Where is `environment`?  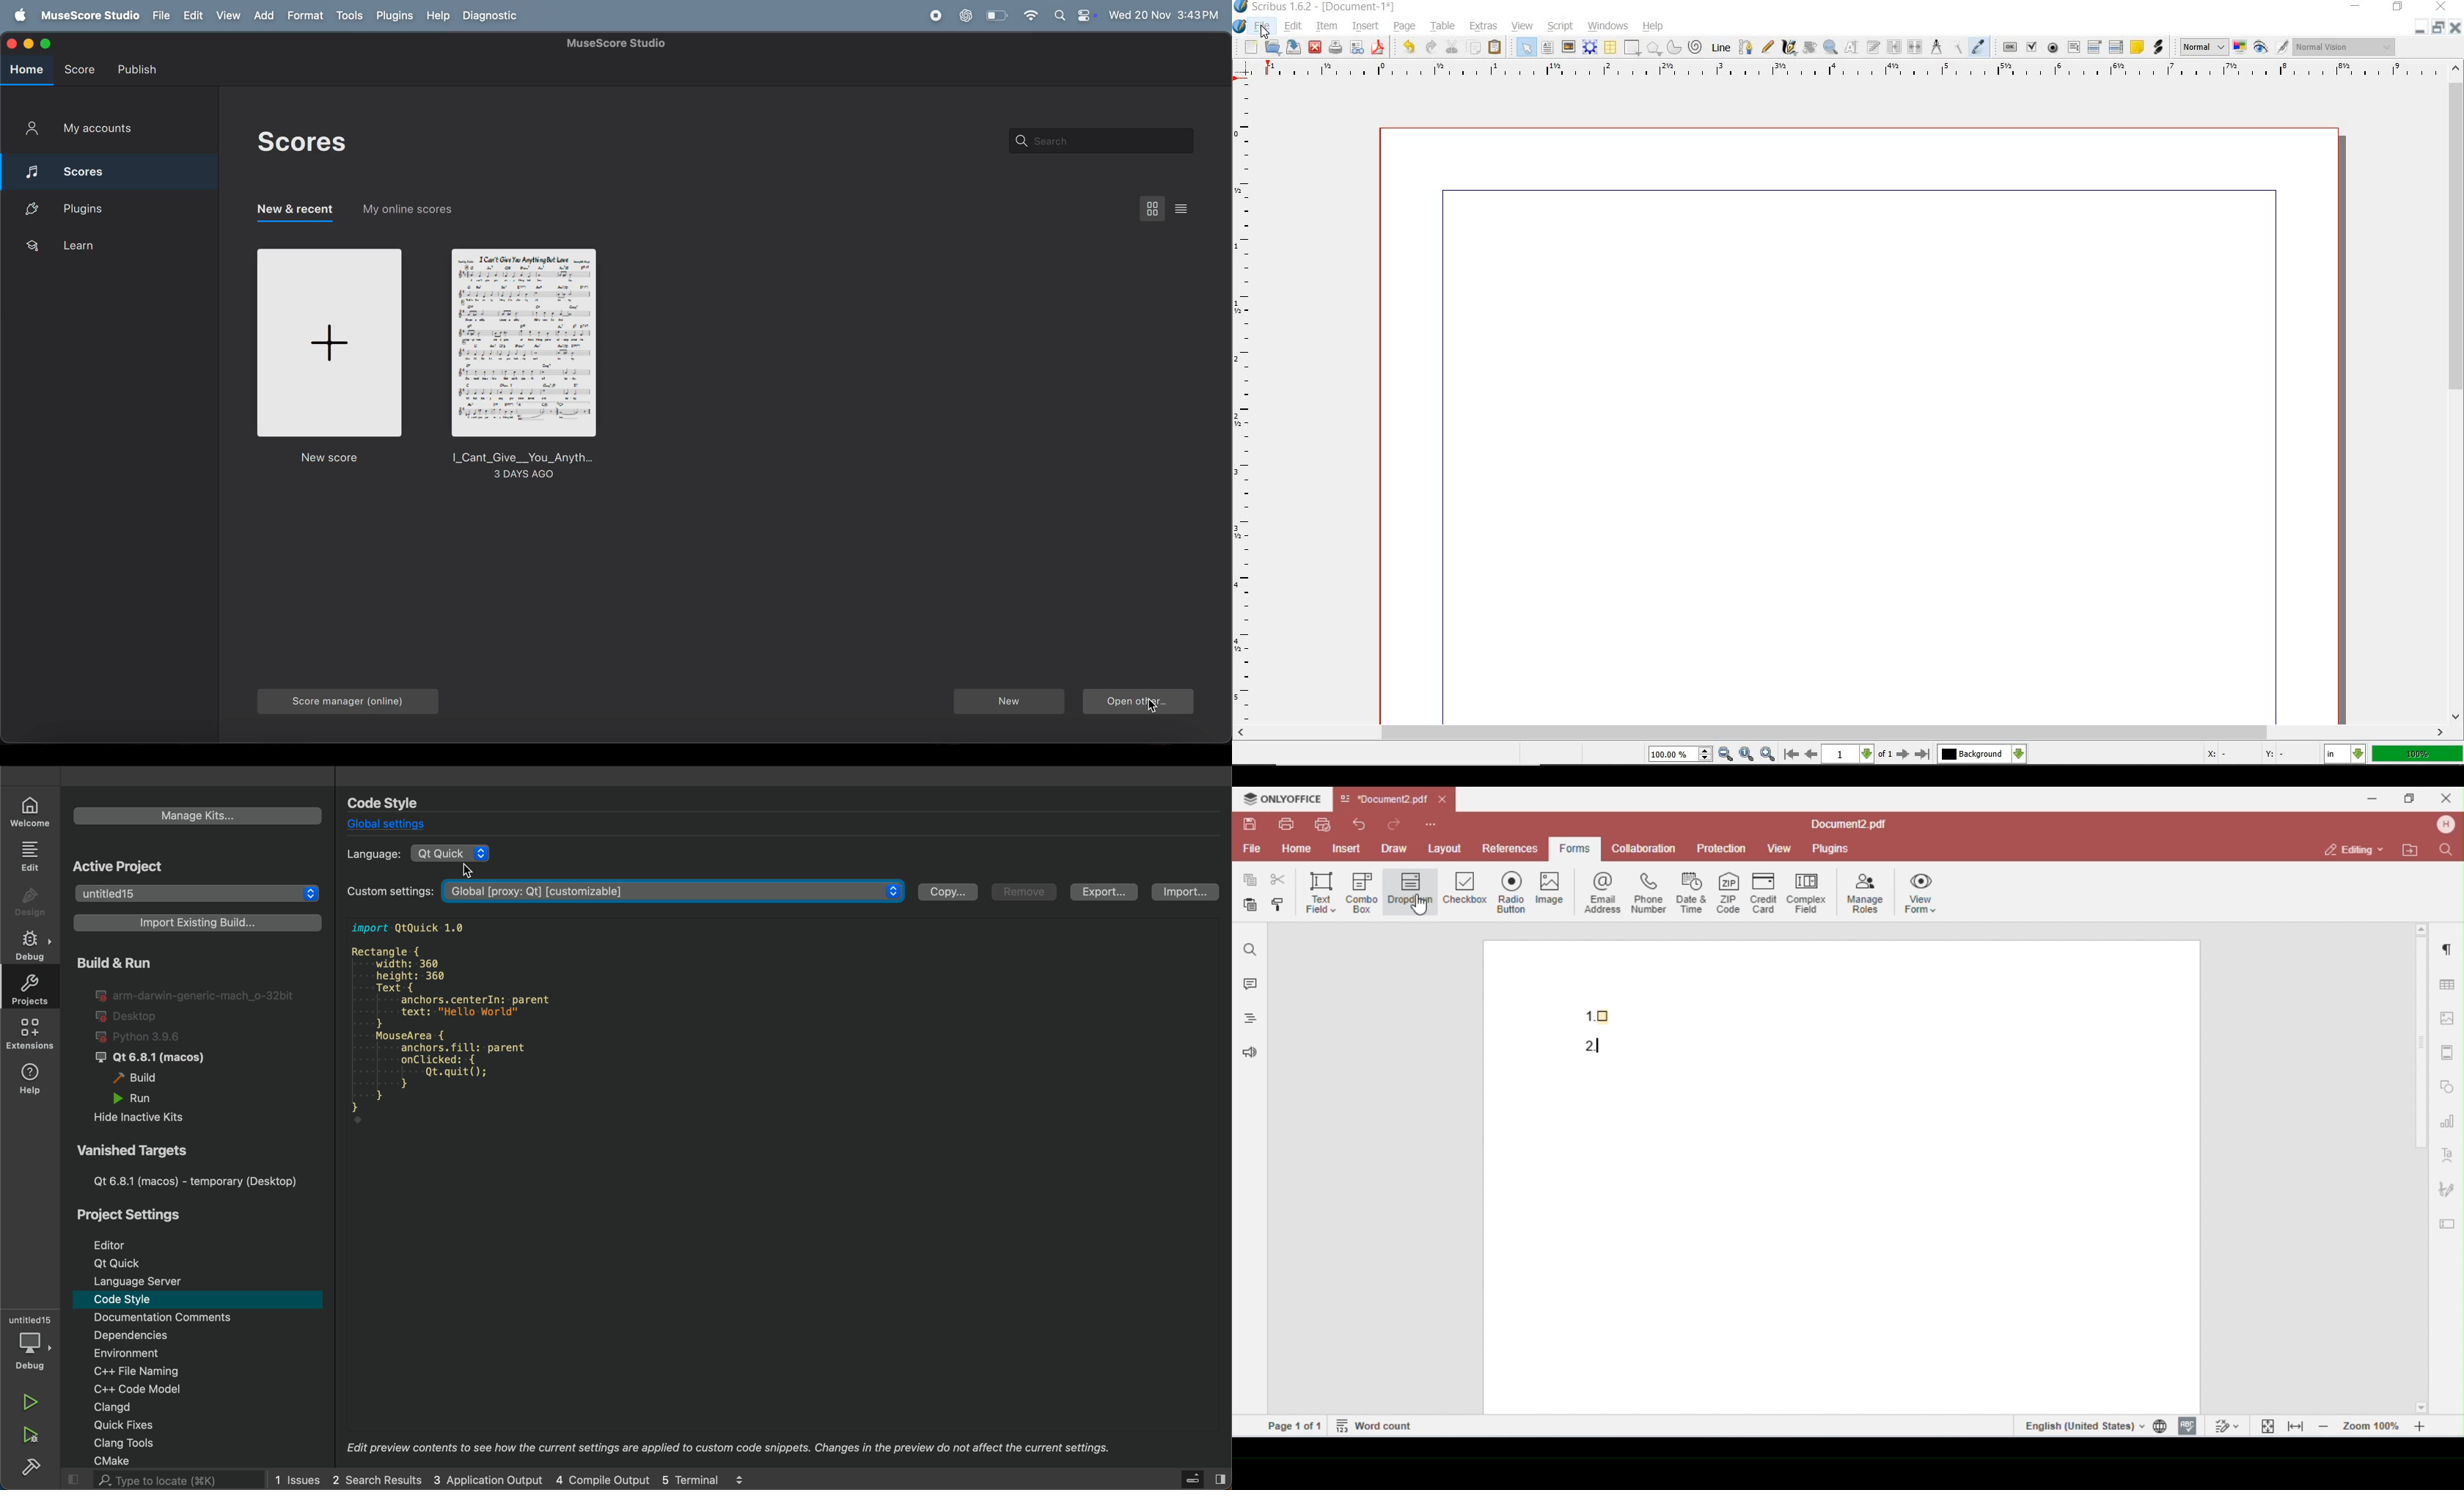
environment is located at coordinates (149, 1352).